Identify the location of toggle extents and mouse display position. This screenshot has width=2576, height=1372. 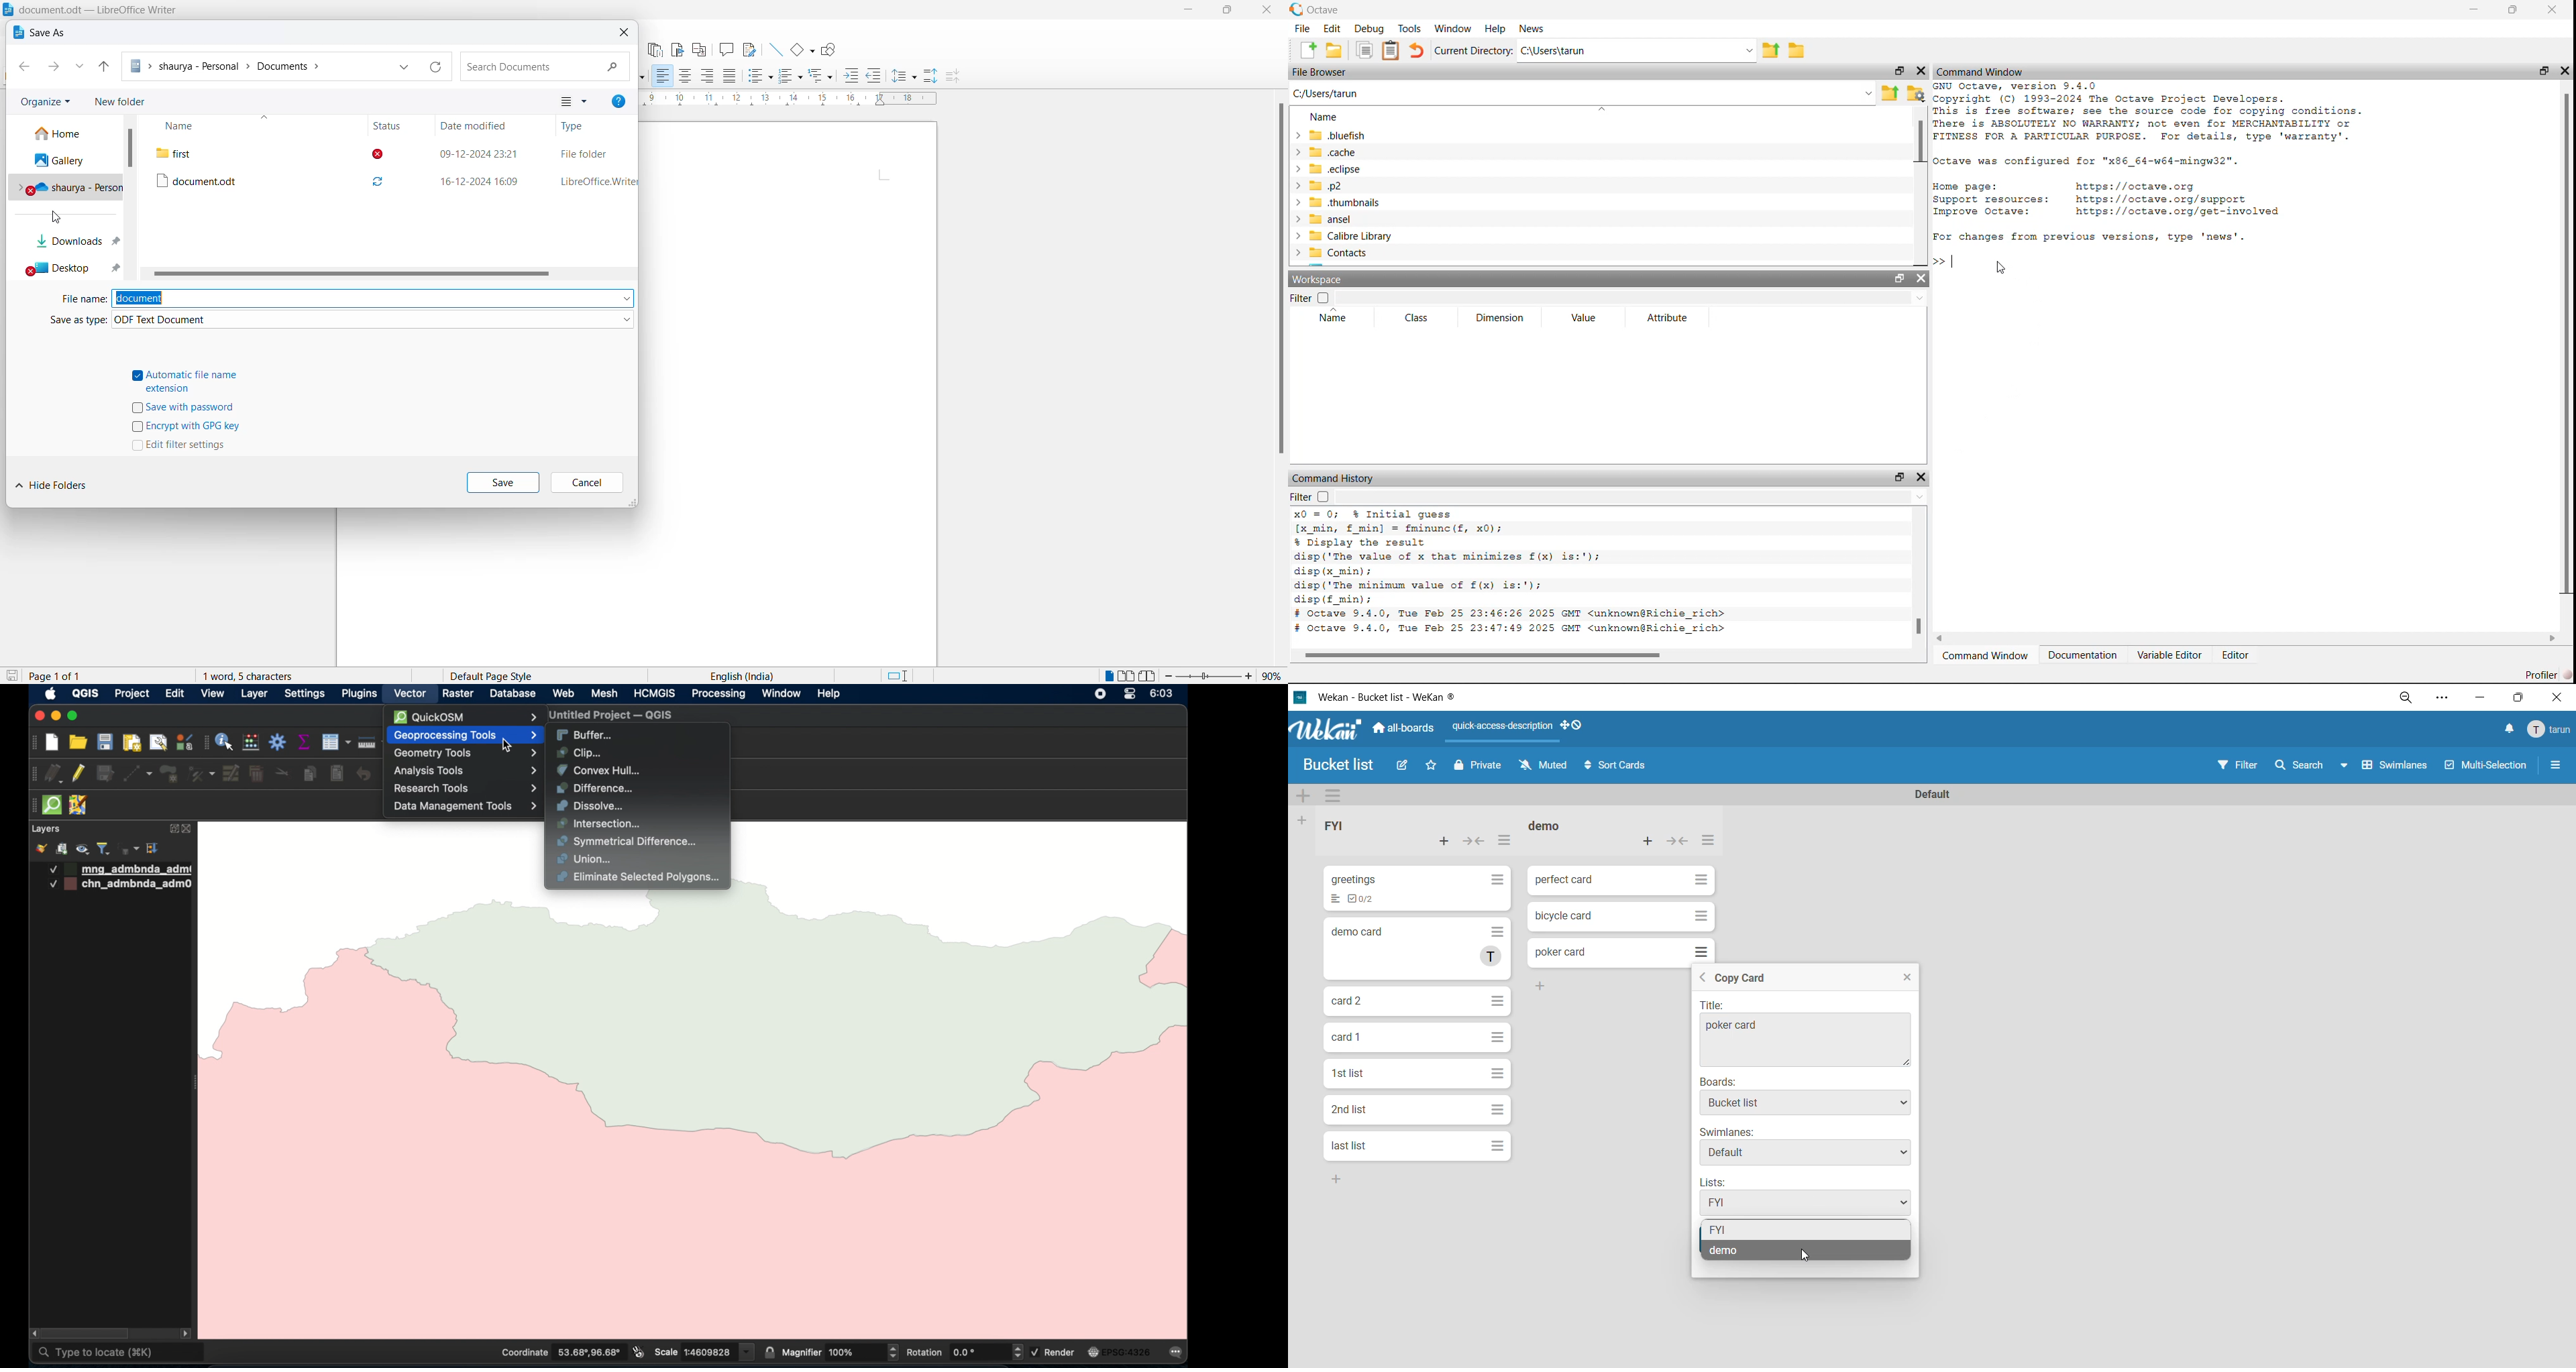
(639, 1352).